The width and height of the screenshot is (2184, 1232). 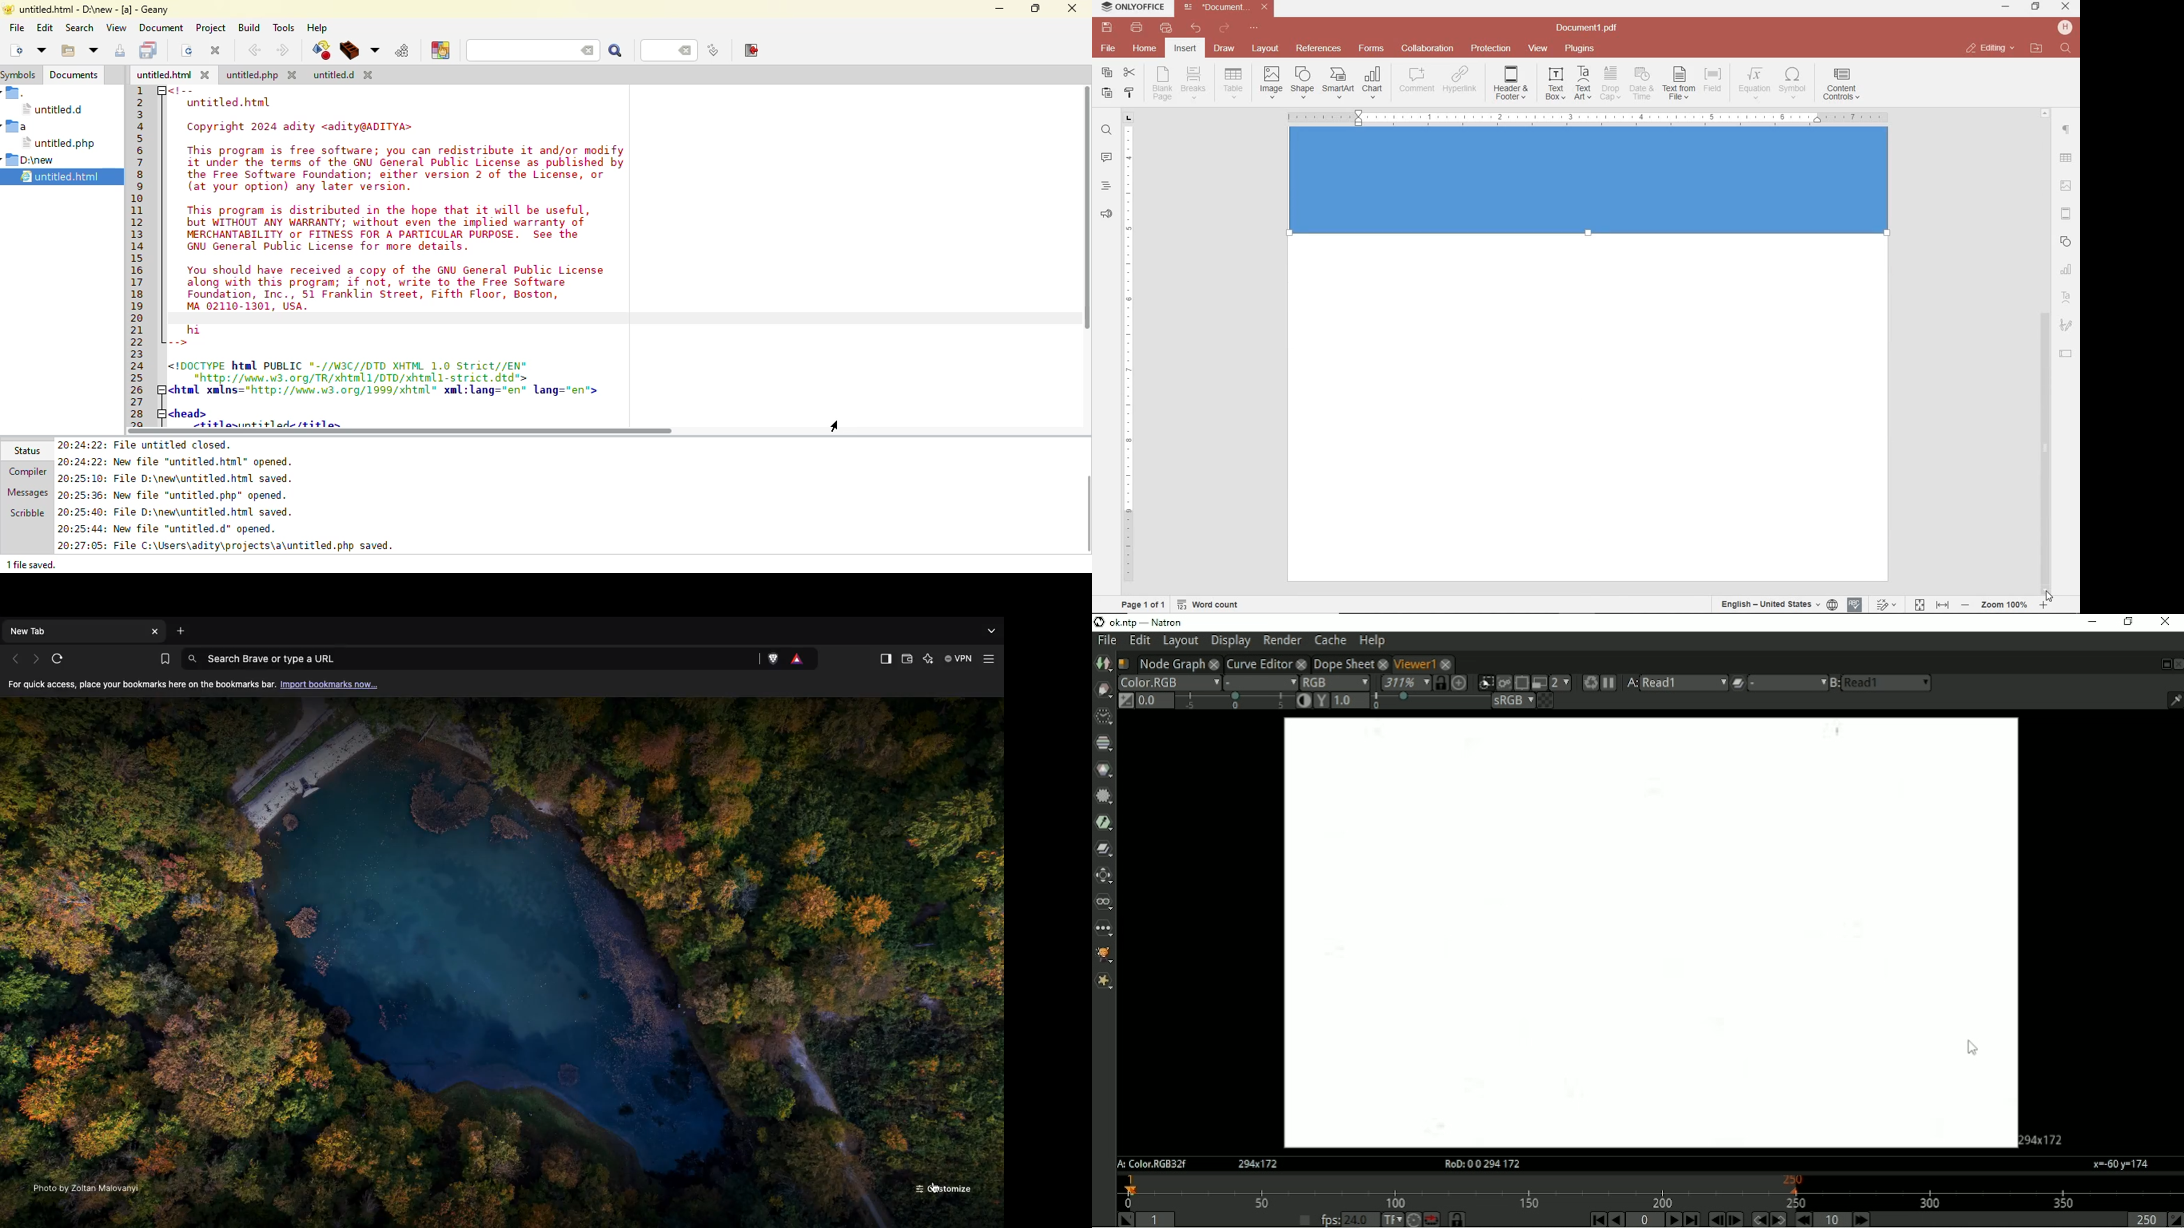 I want to click on SIGNATURE, so click(x=2066, y=326).